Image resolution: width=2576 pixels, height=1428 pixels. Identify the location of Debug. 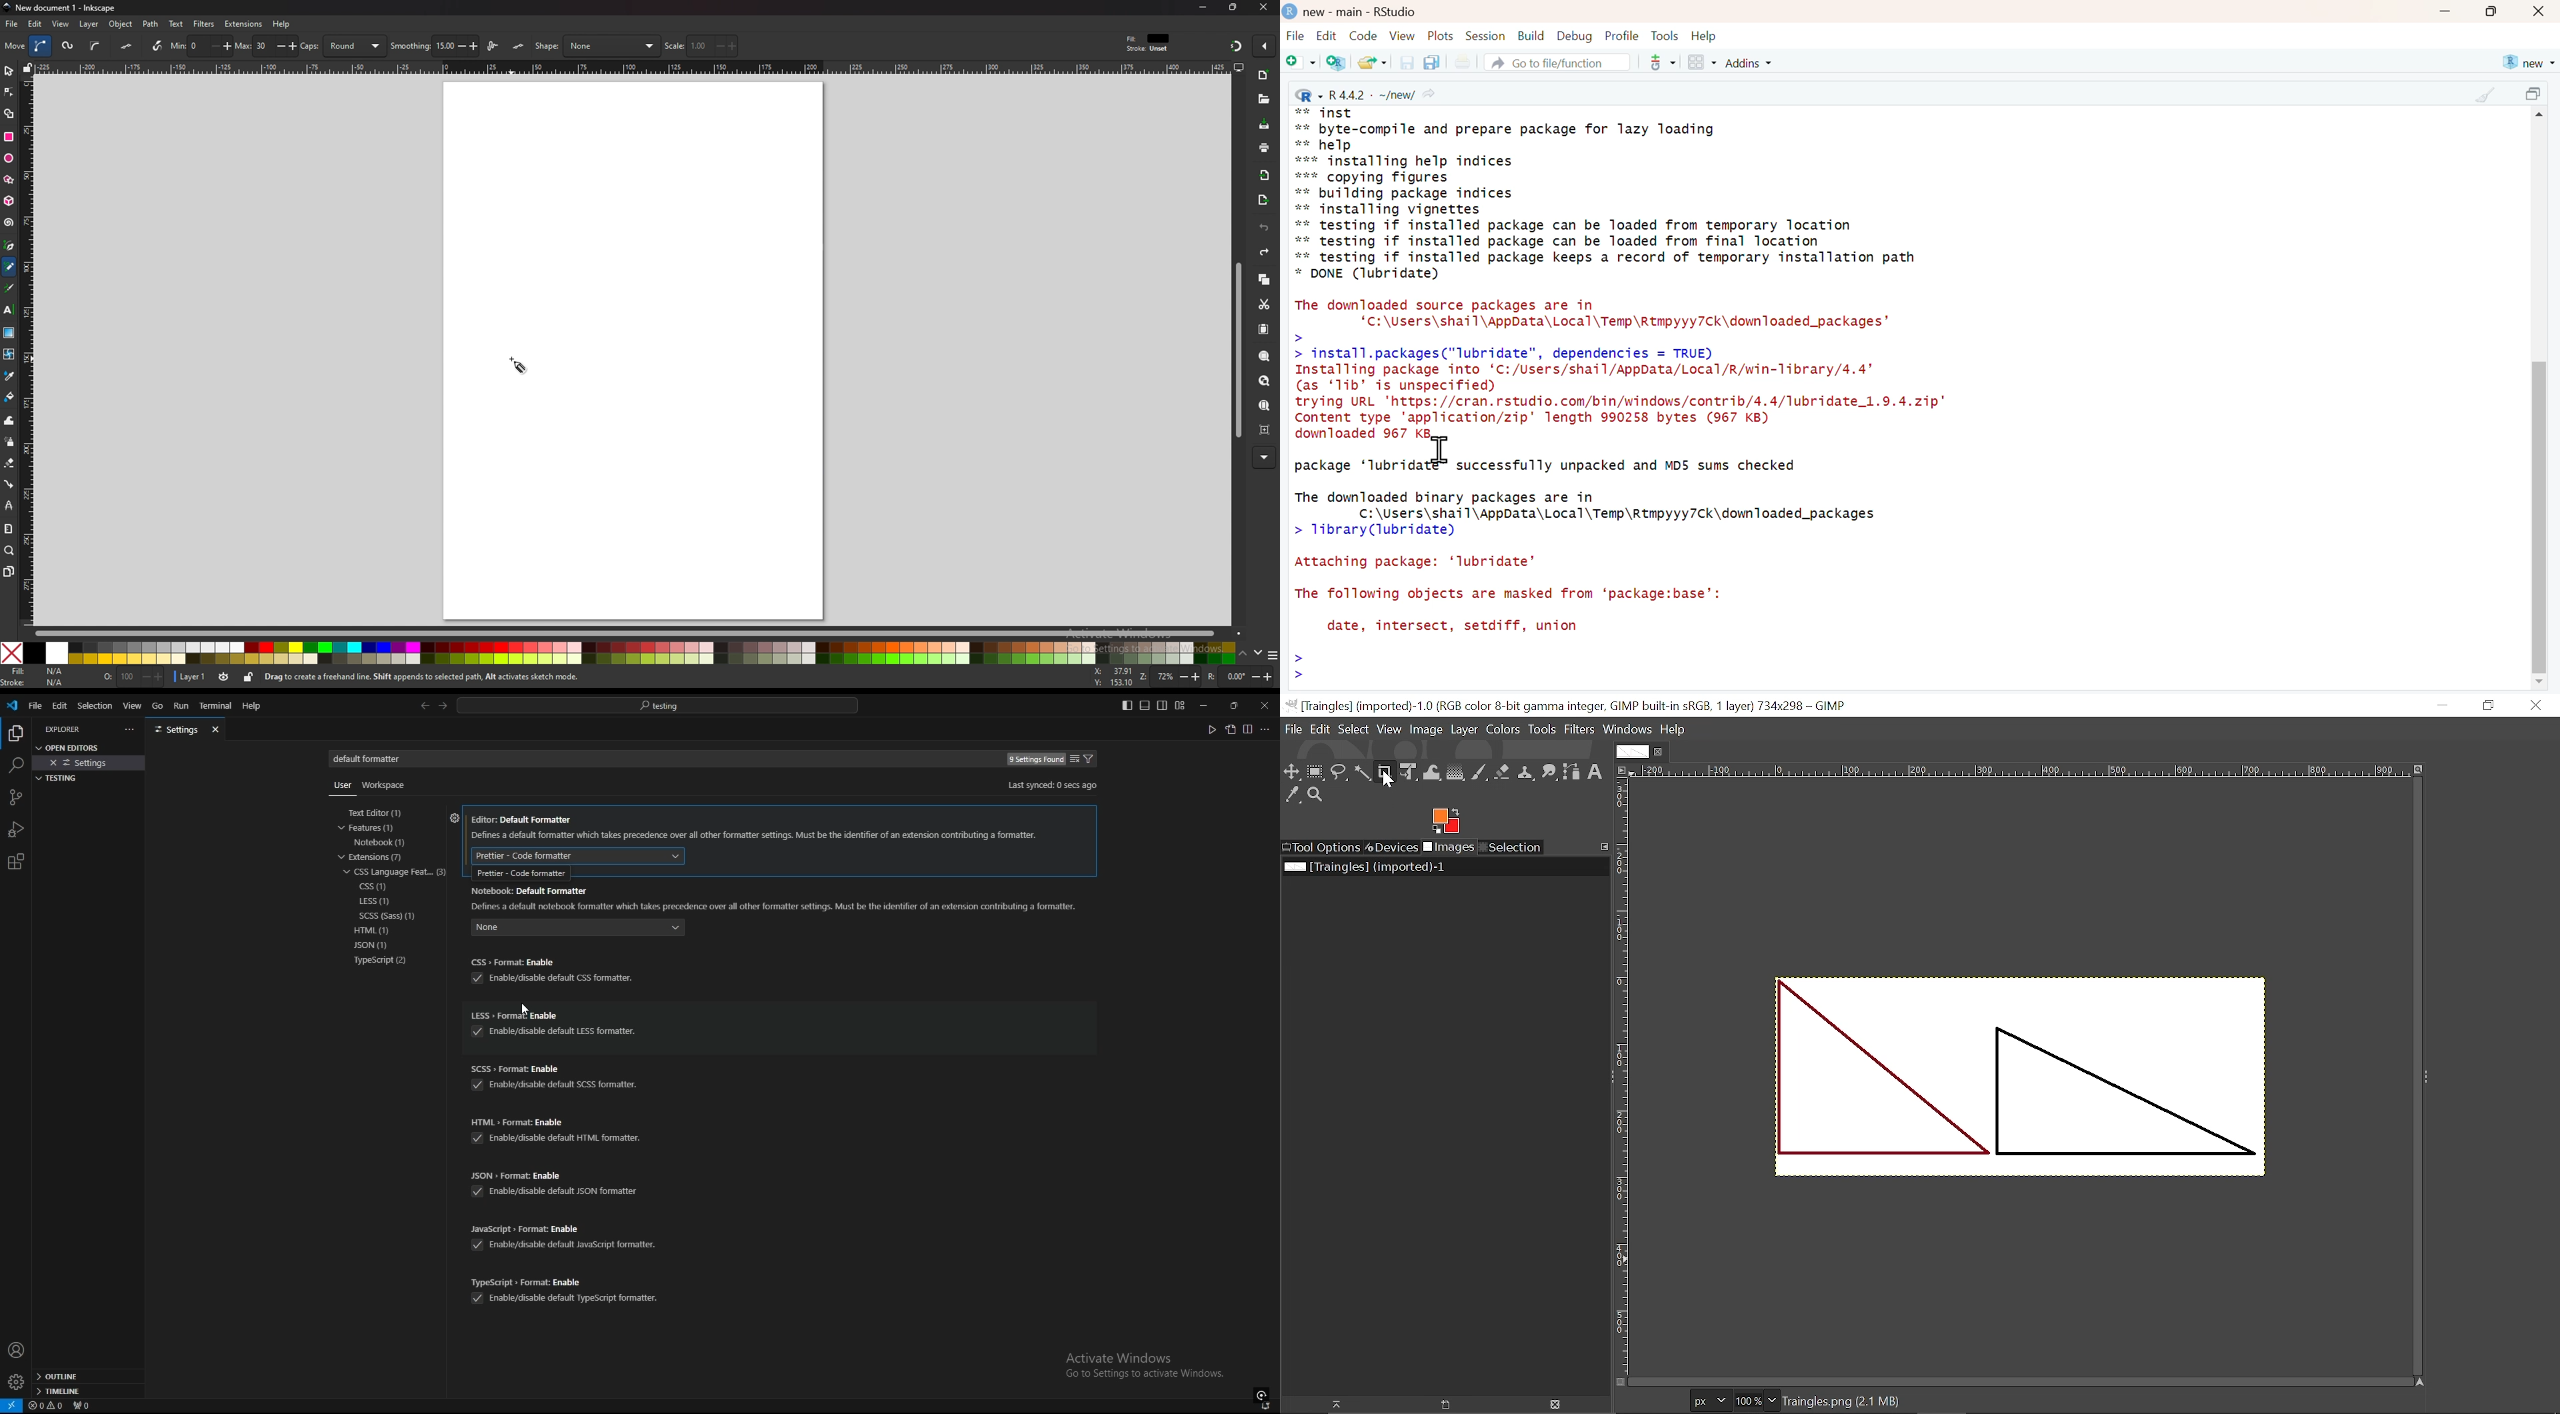
(1573, 35).